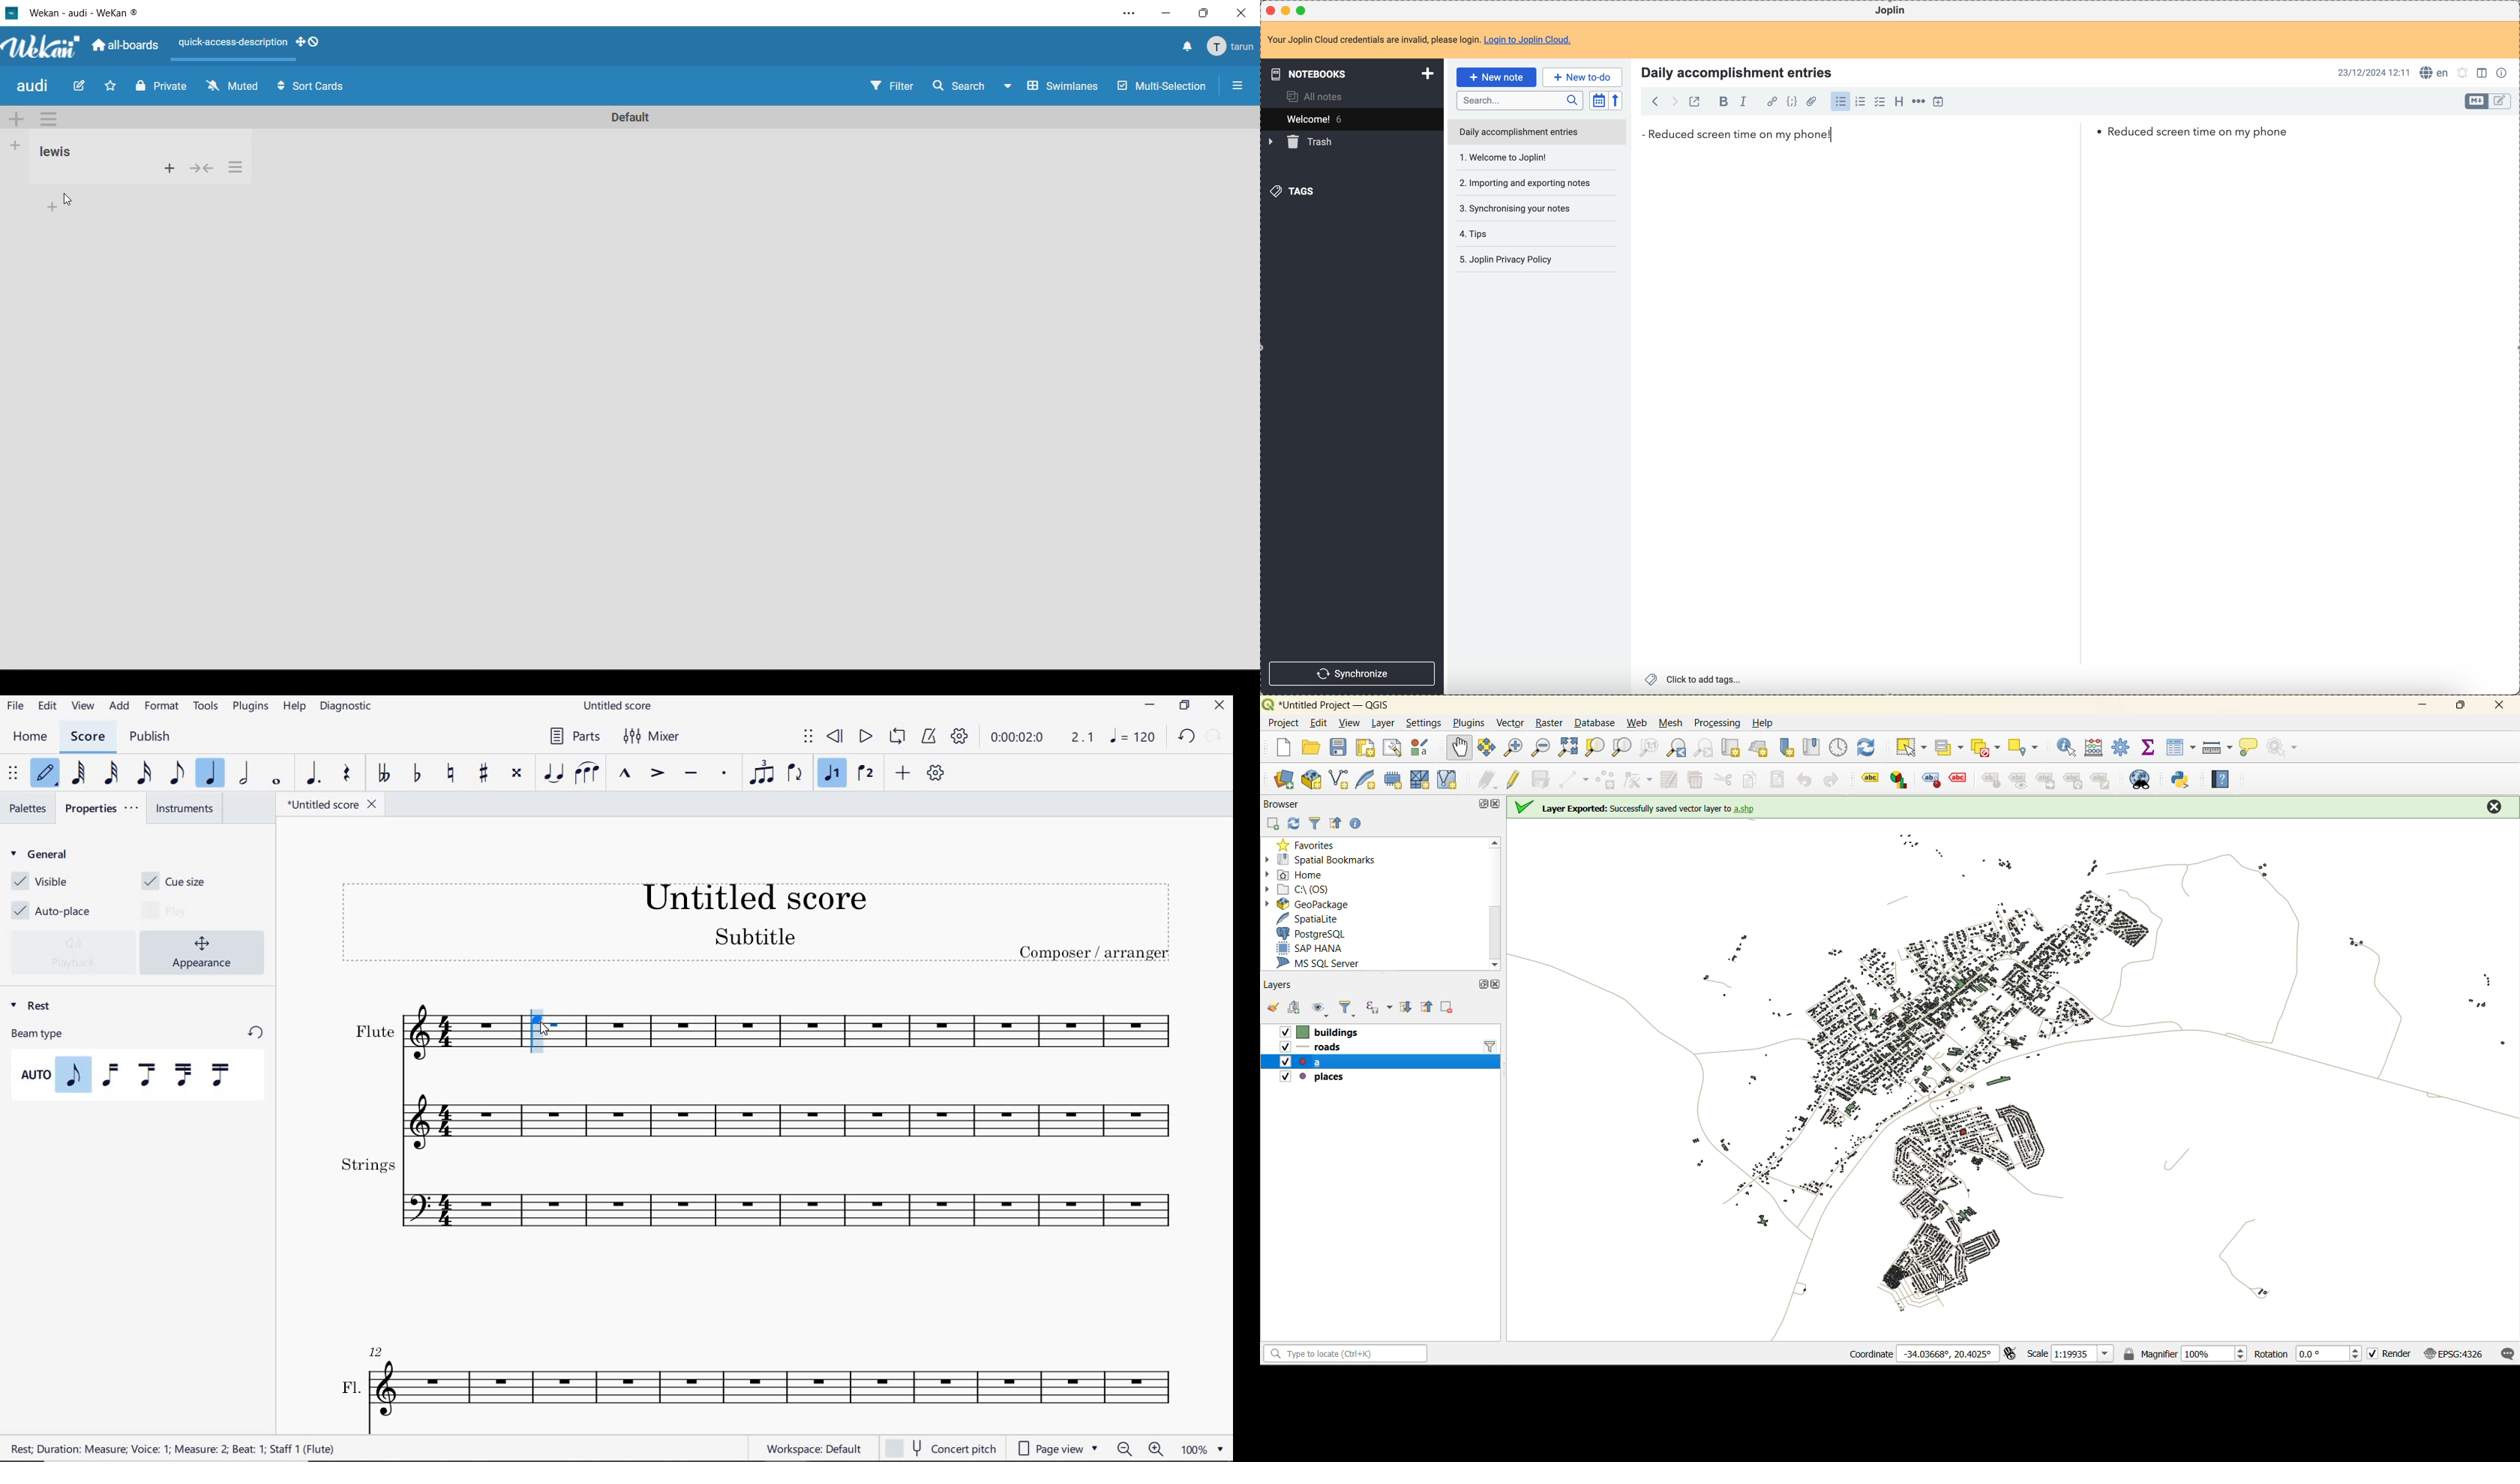  What do you see at coordinates (795, 775) in the screenshot?
I see `FLIP DIRECTION` at bounding box center [795, 775].